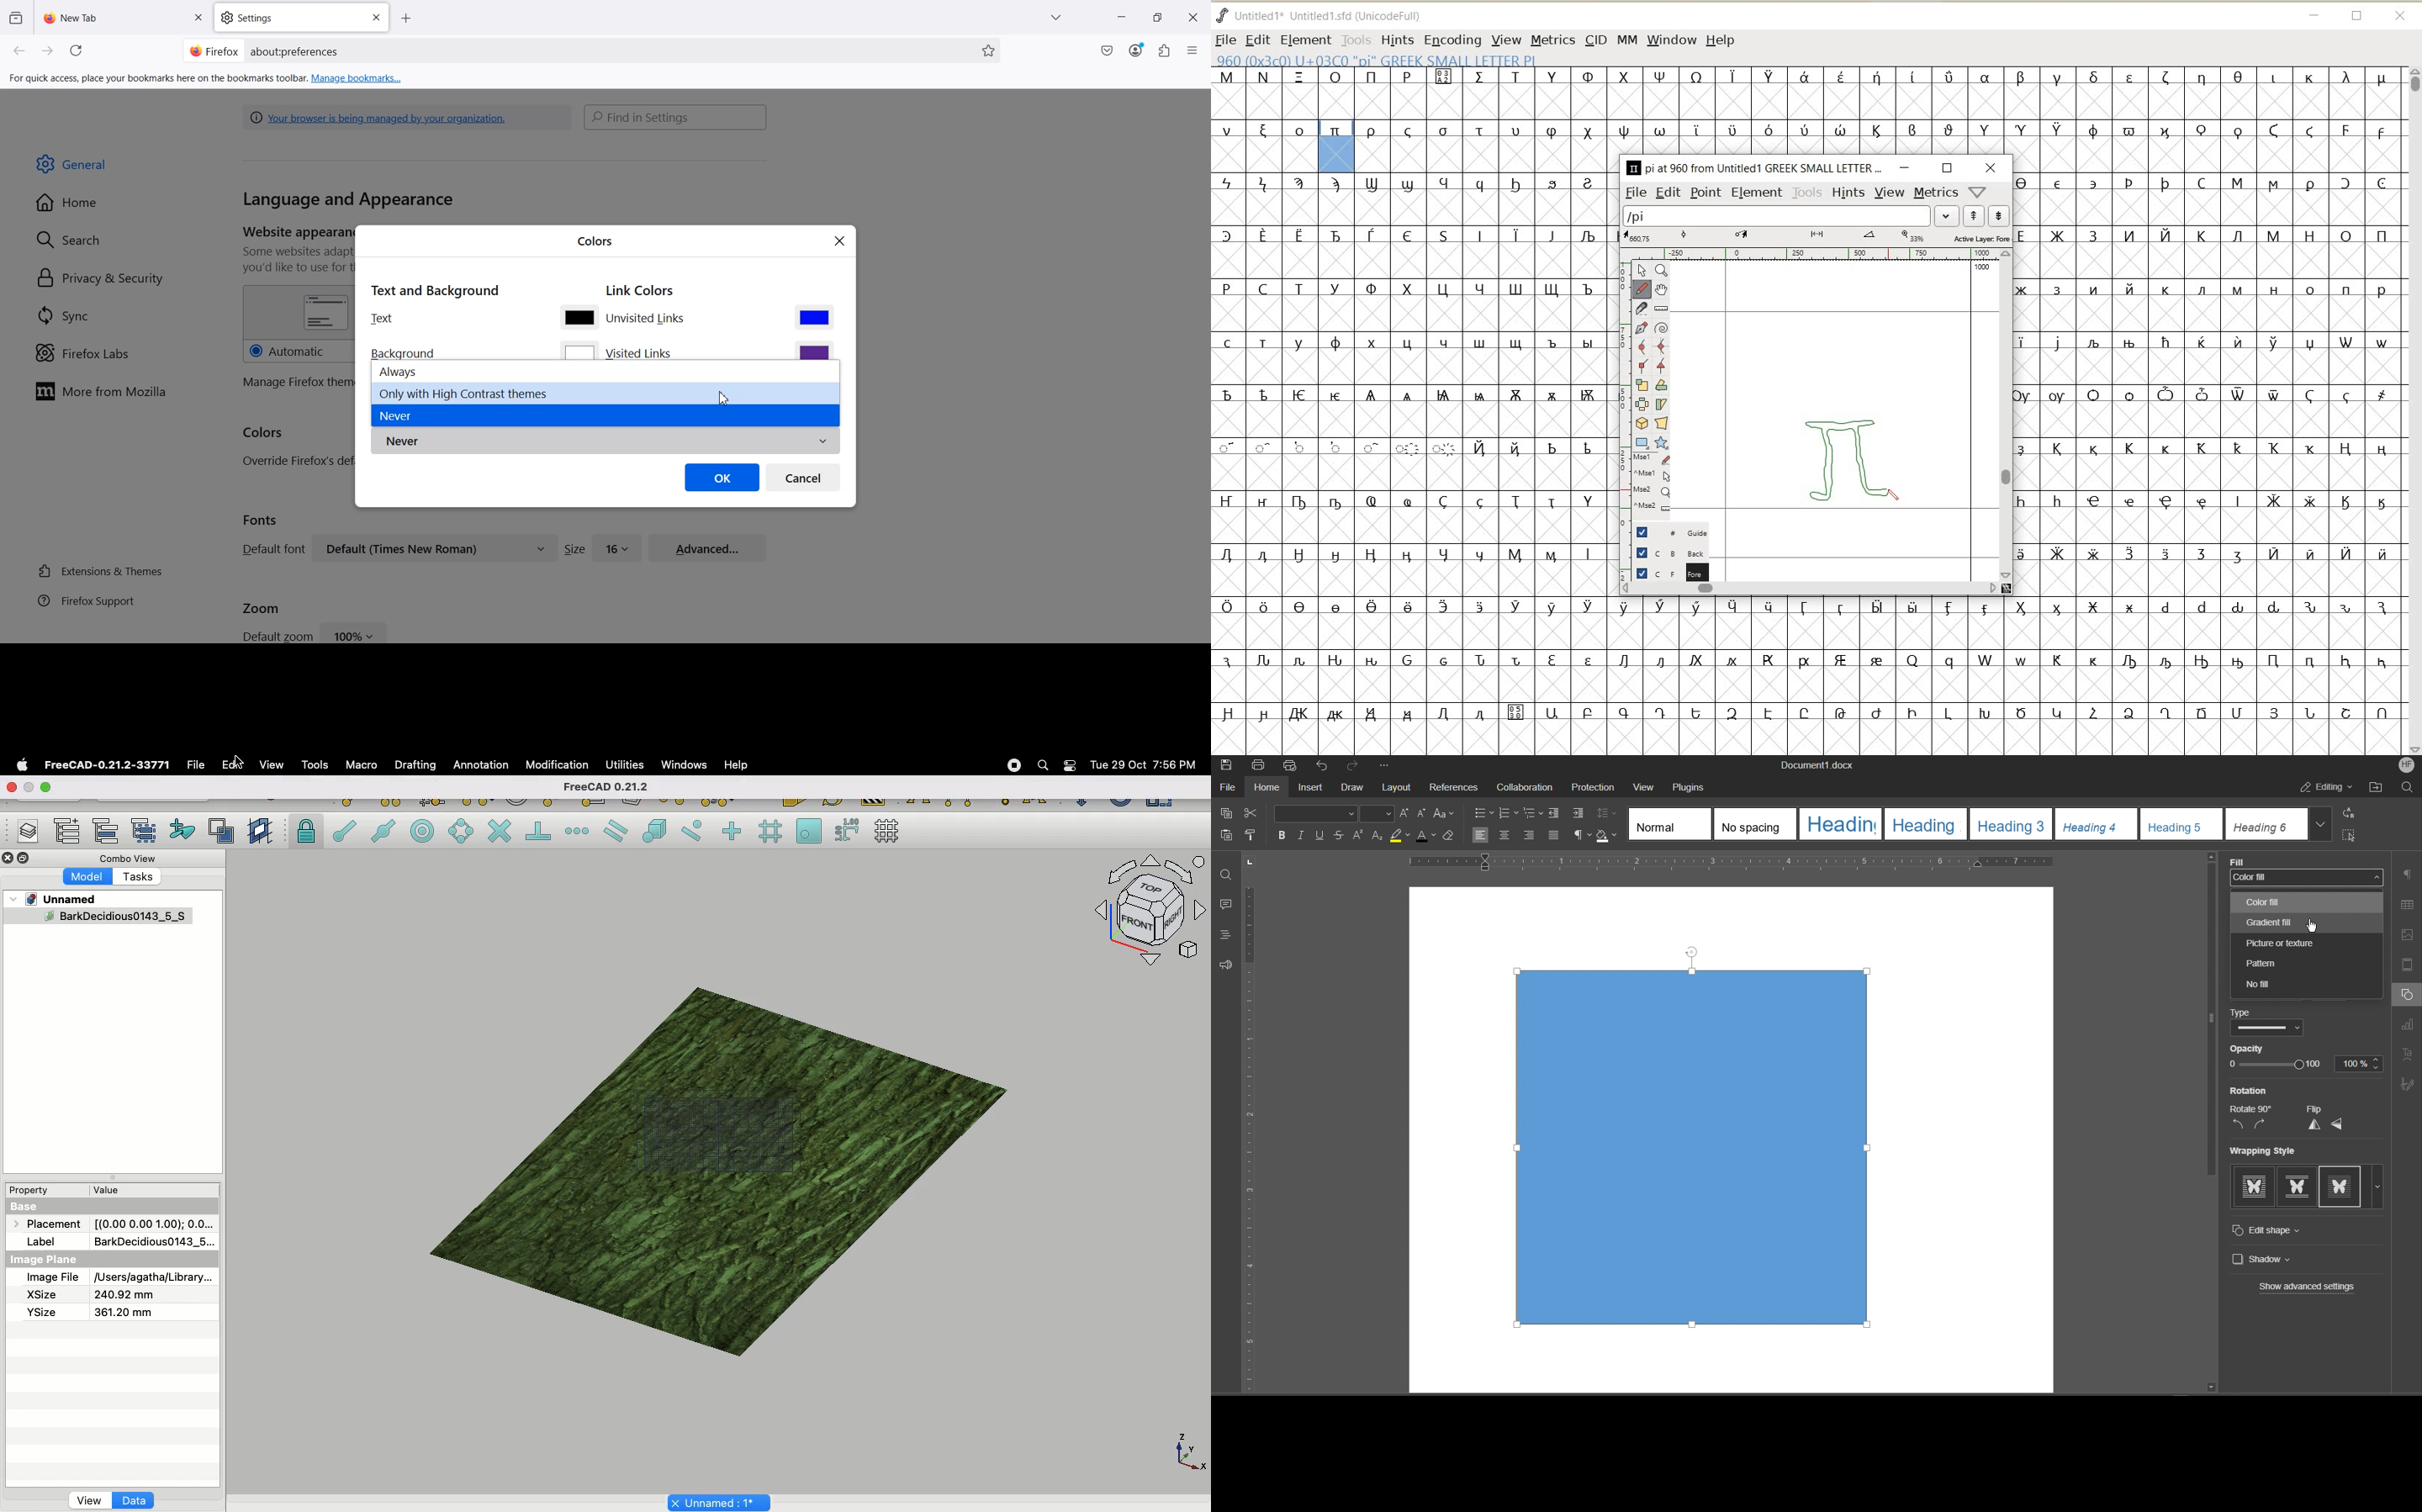 The image size is (2436, 1512). Describe the element at coordinates (74, 239) in the screenshot. I see `Q Search` at that location.